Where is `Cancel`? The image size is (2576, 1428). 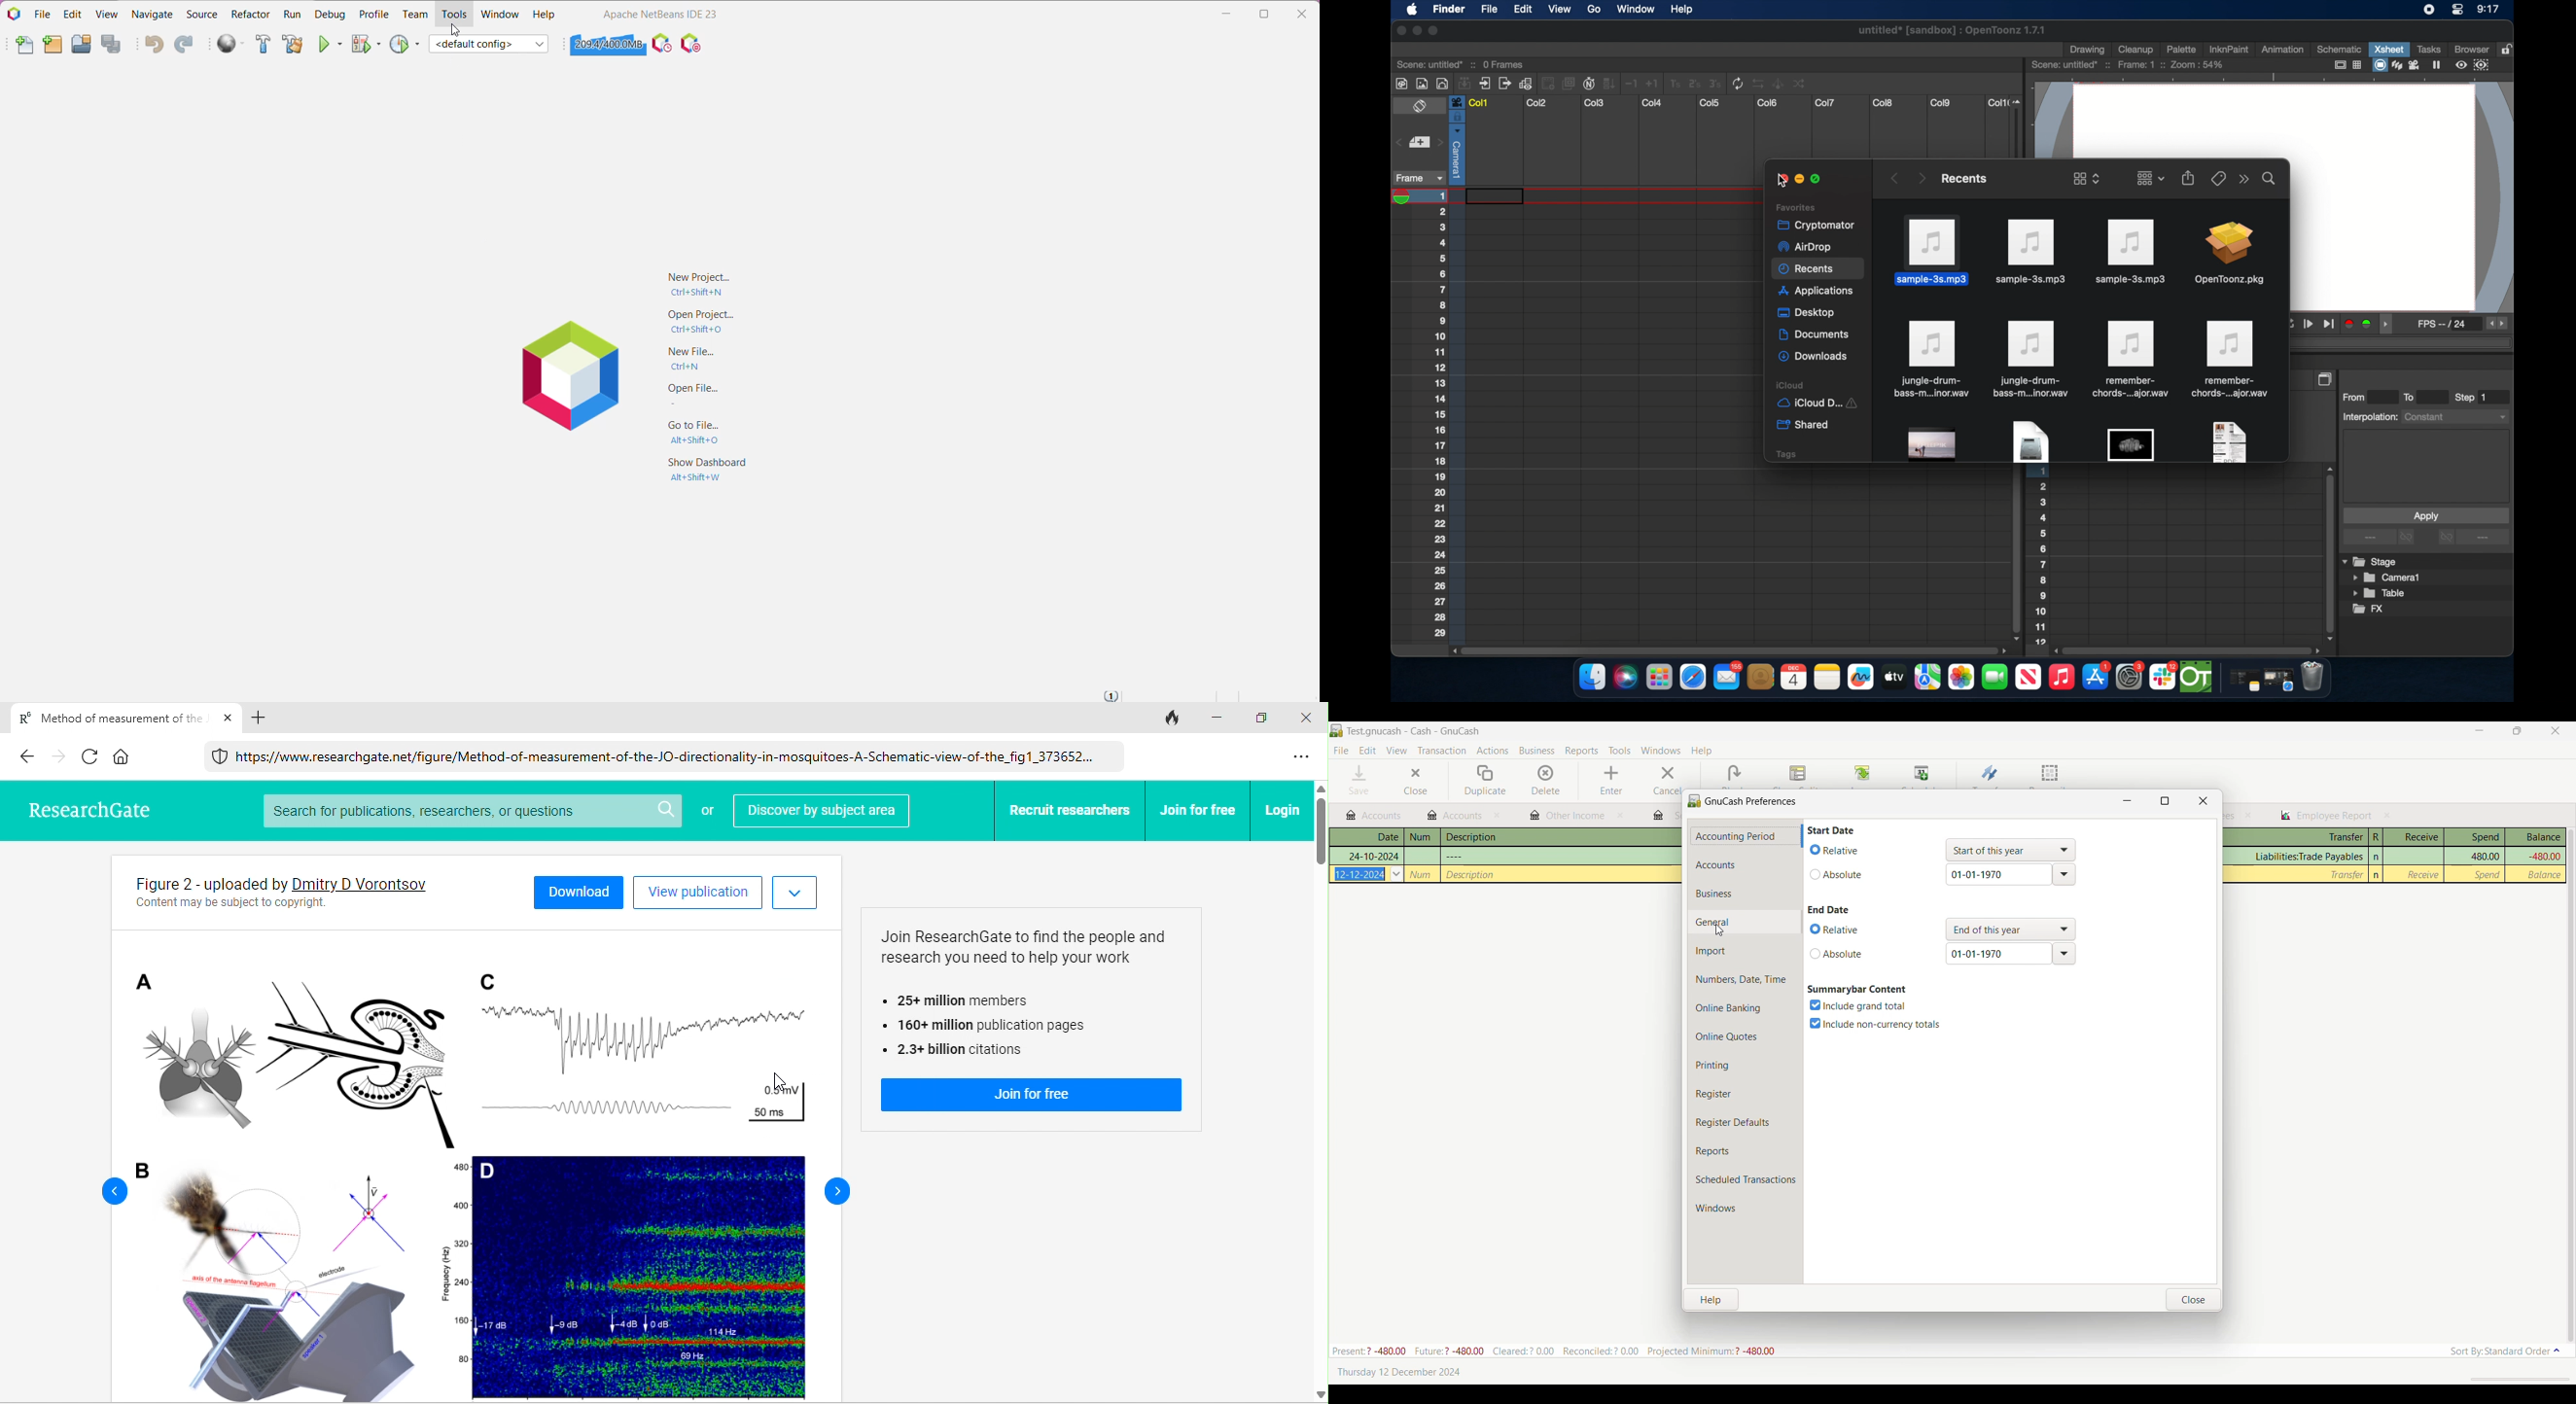 Cancel is located at coordinates (1666, 780).